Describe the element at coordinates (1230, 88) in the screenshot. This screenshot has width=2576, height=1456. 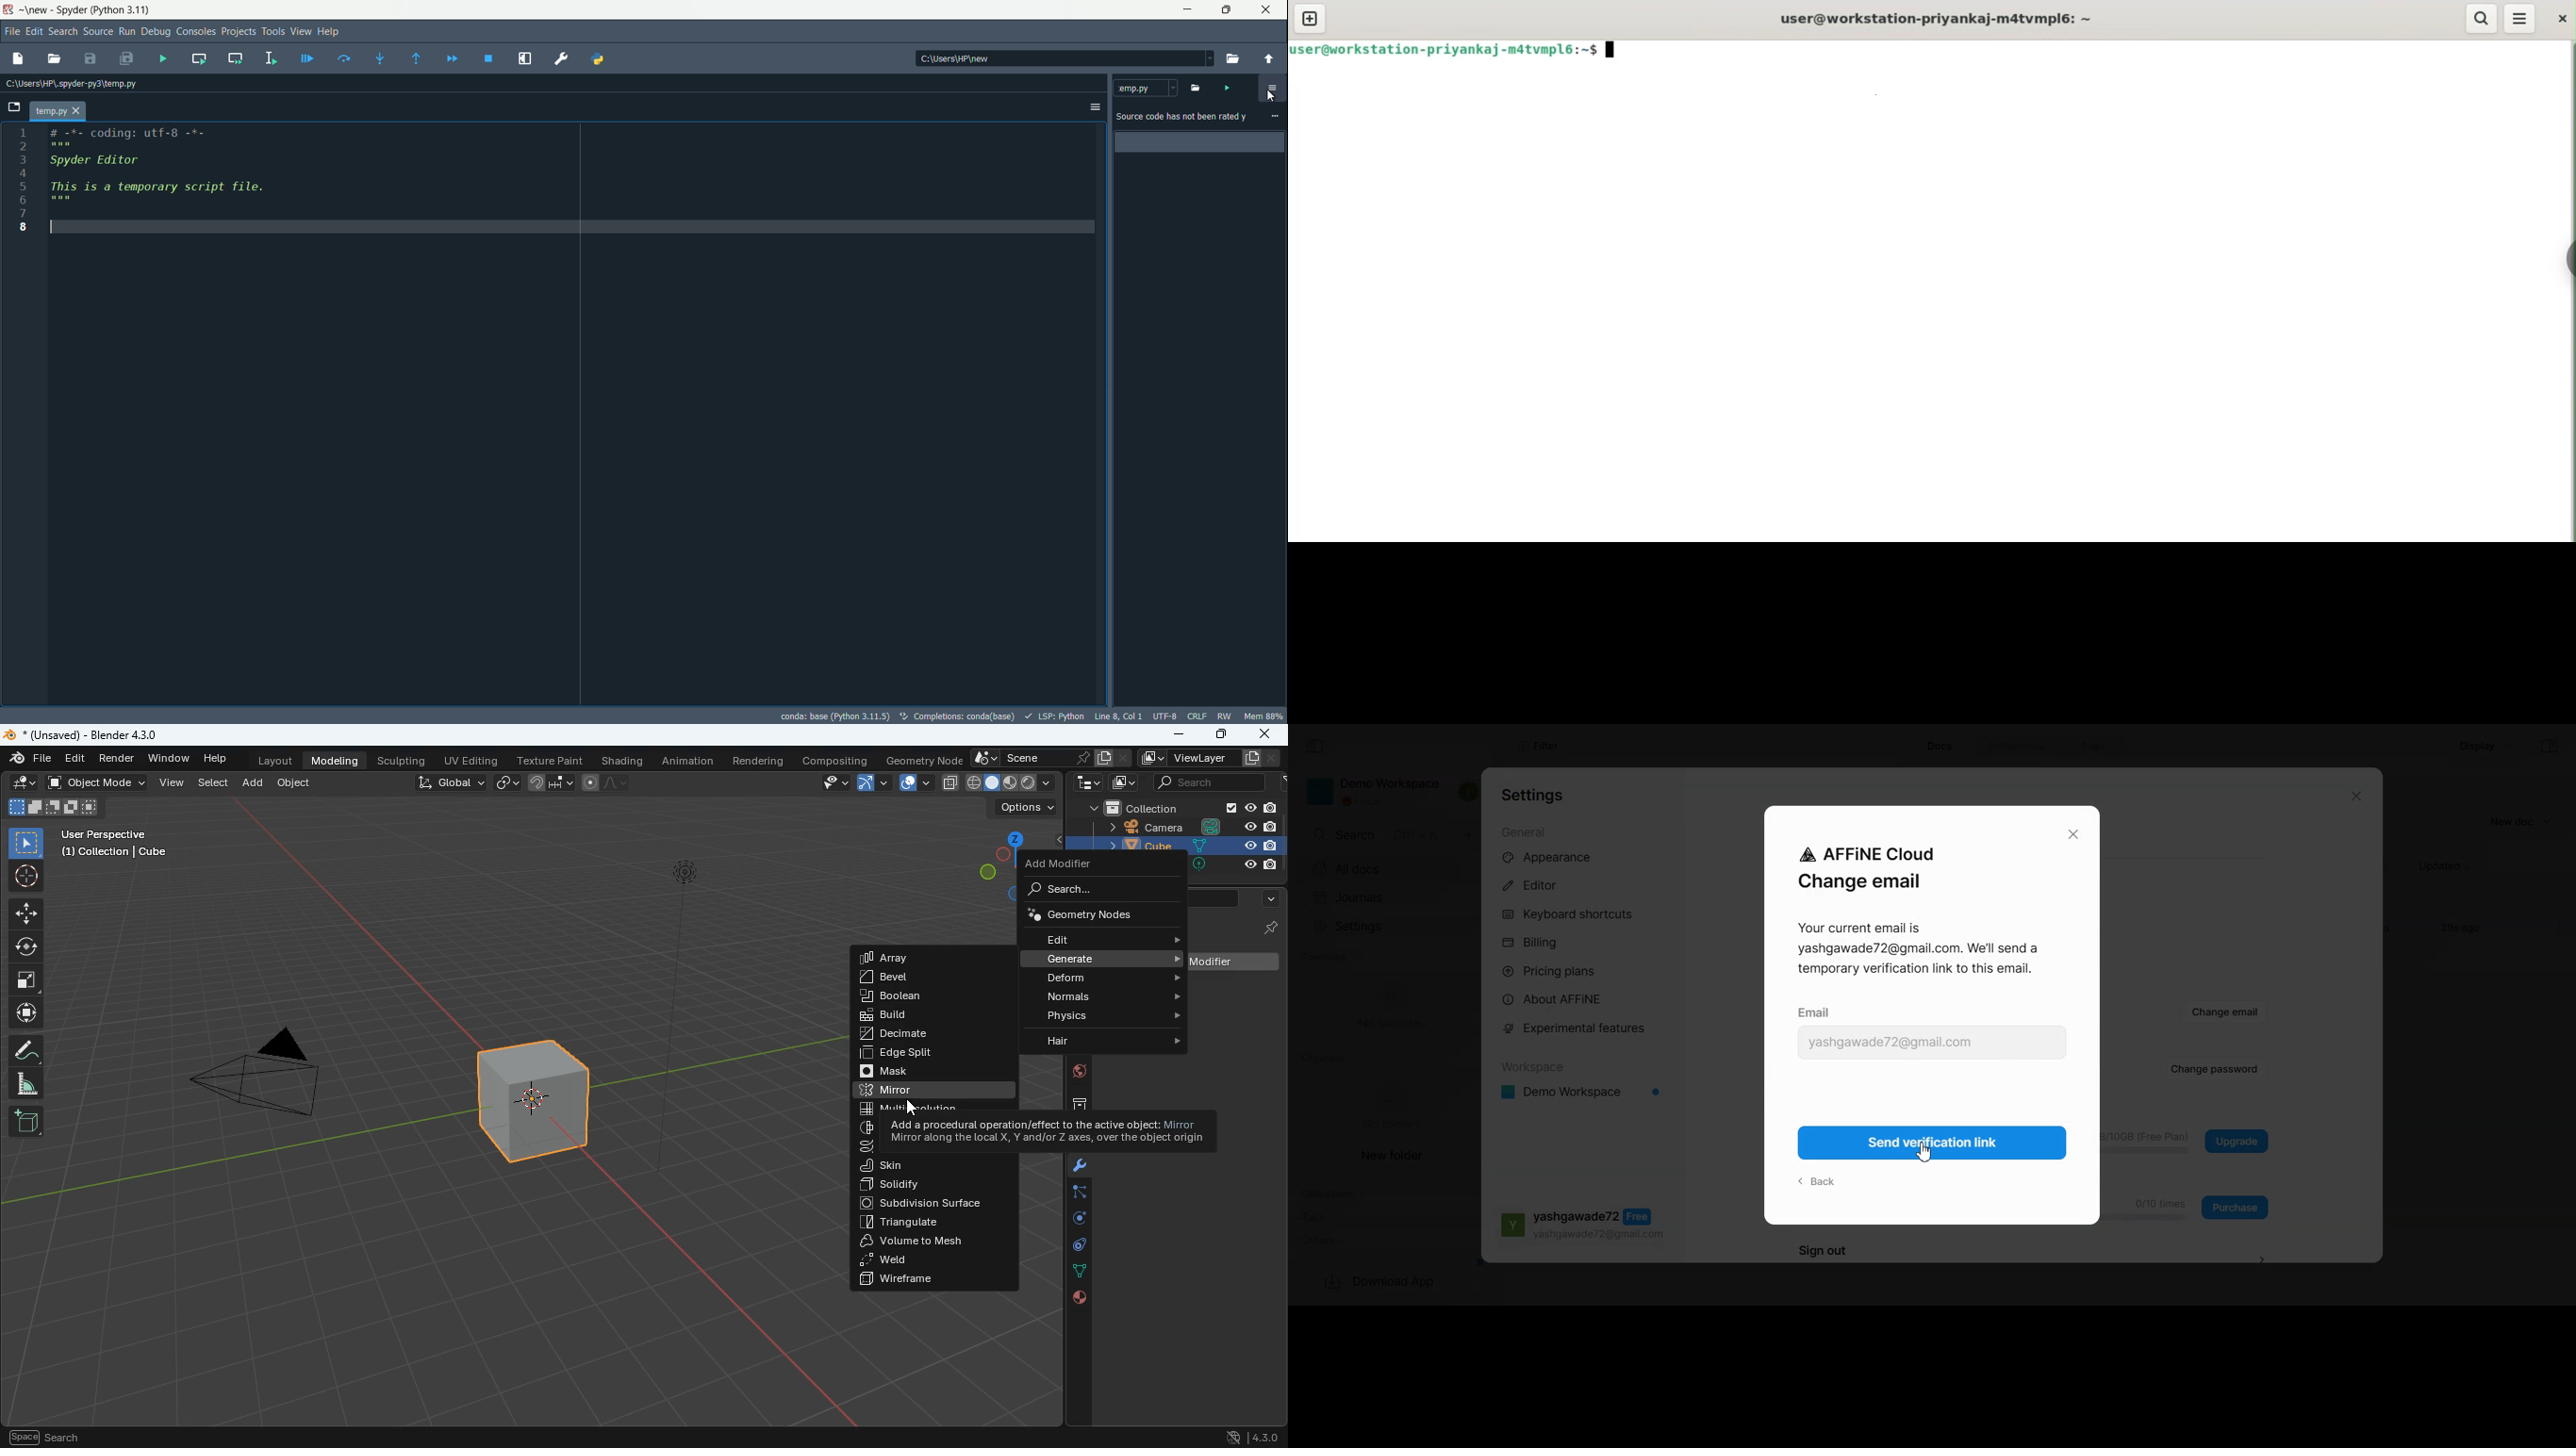
I see `run file` at that location.